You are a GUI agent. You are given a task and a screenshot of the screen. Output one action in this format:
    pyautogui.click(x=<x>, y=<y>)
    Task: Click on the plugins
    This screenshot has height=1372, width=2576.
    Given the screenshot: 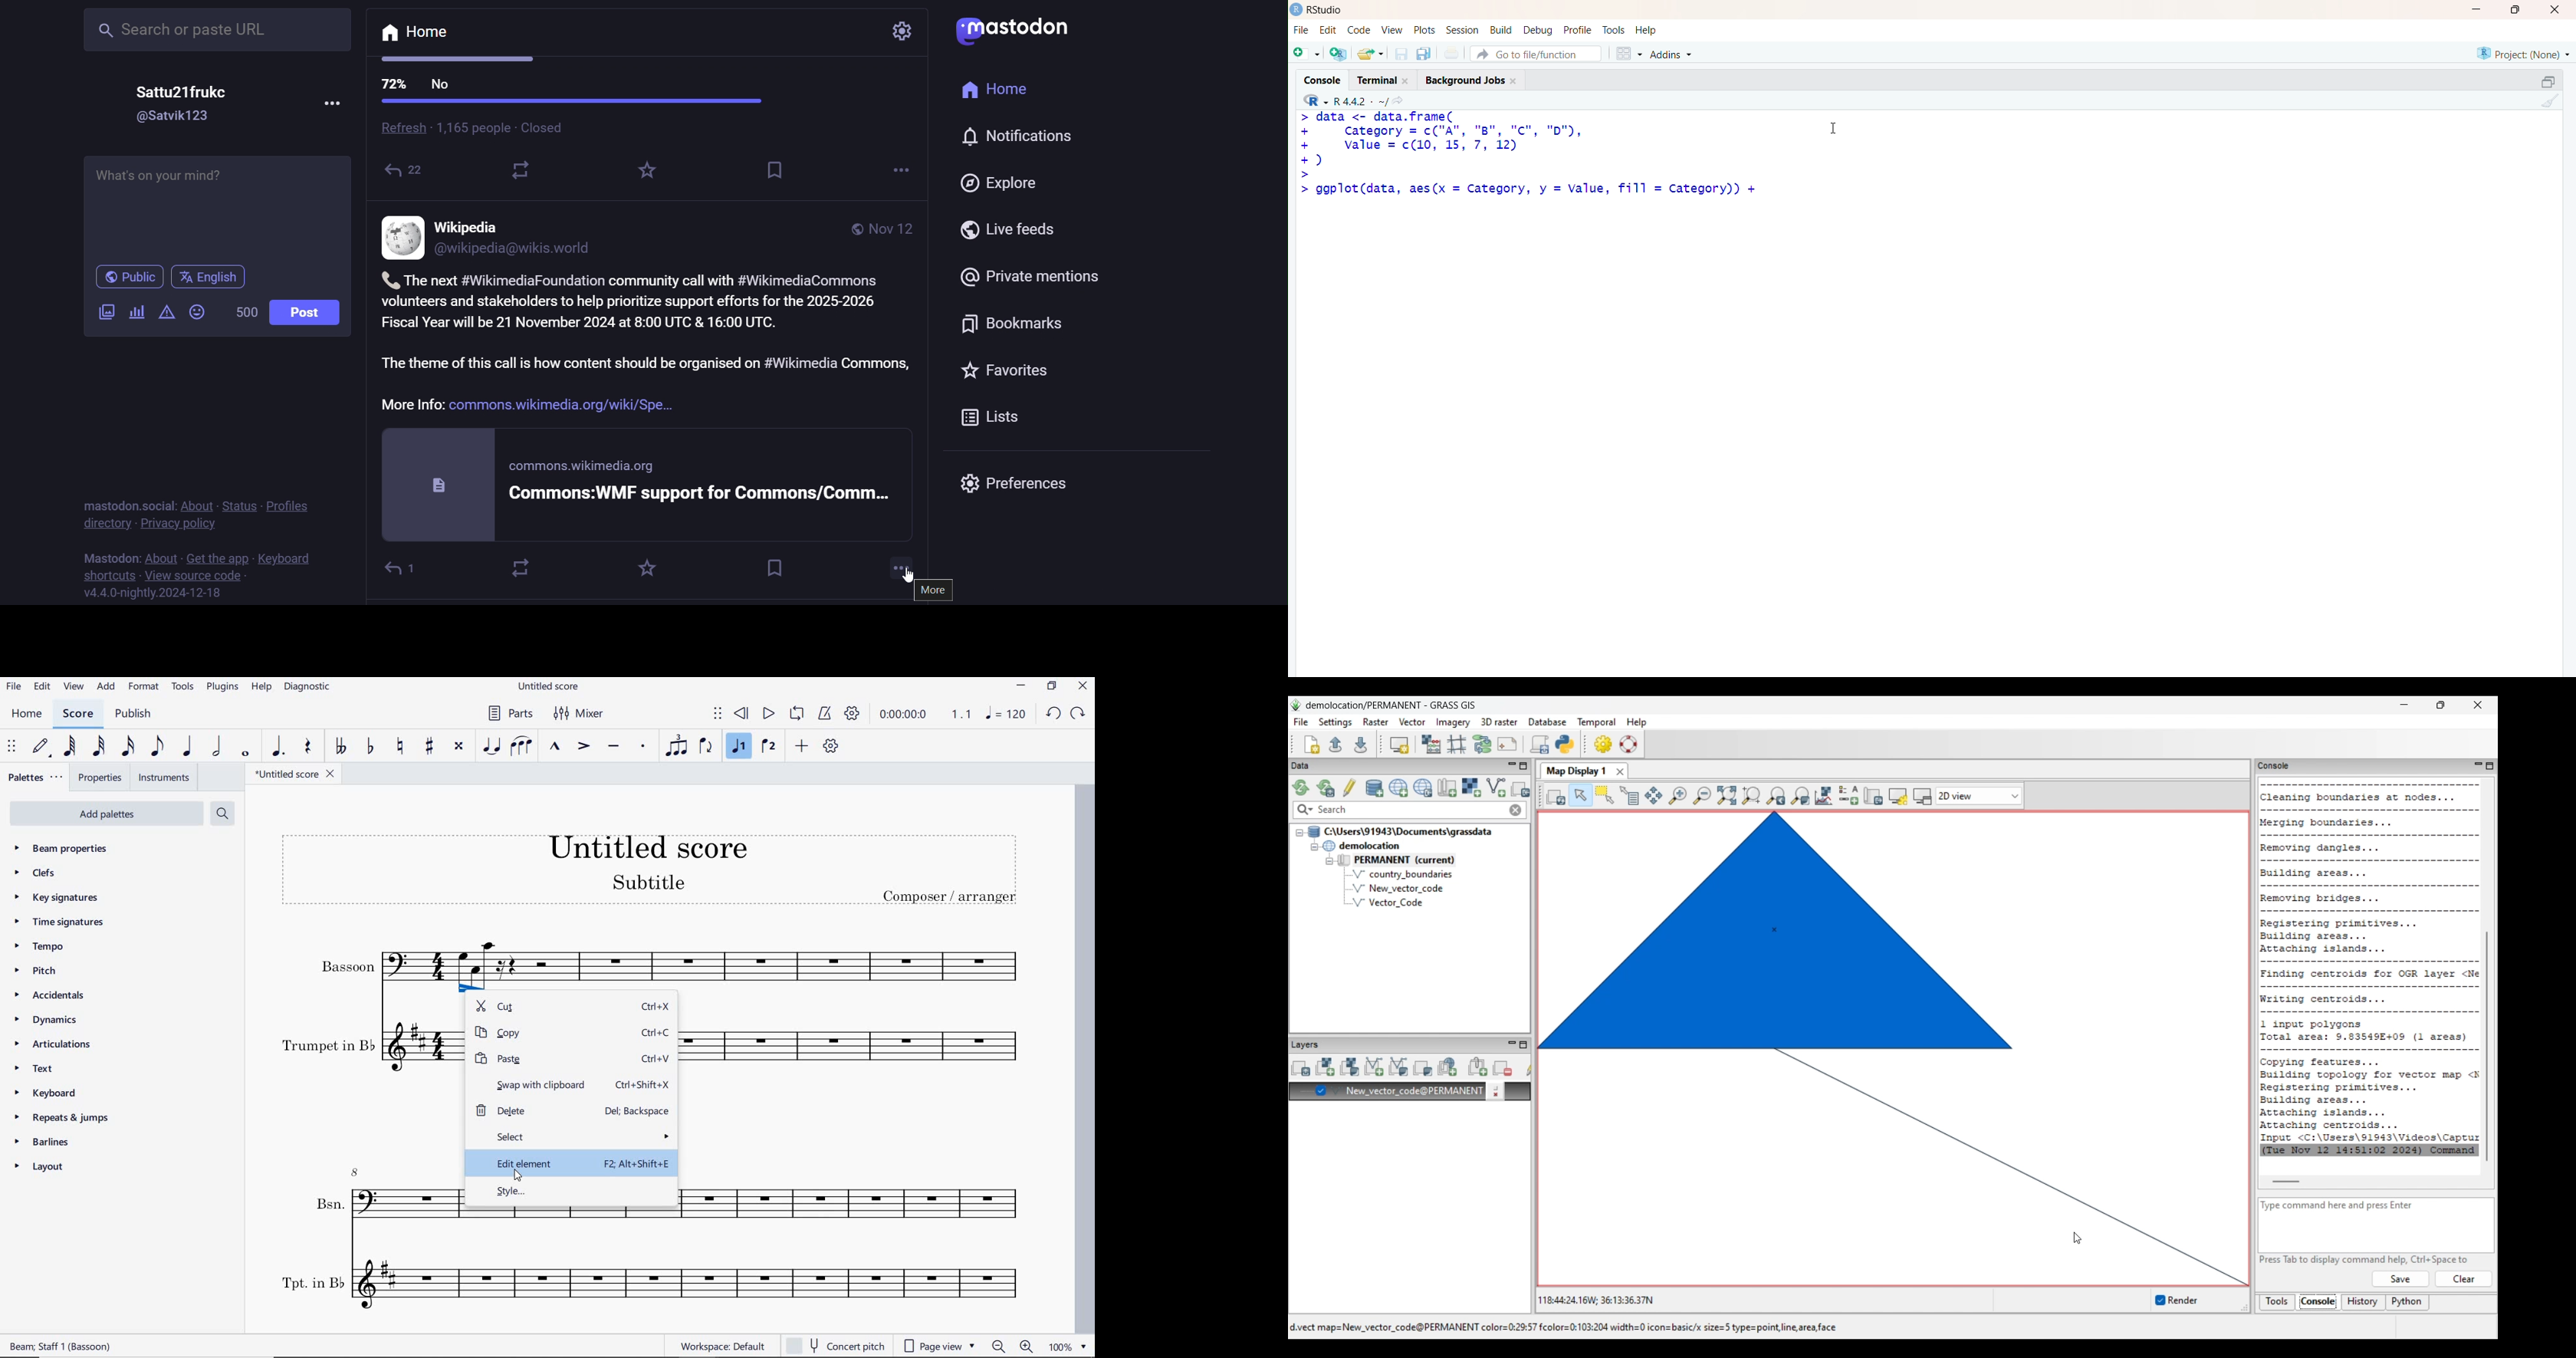 What is the action you would take?
    pyautogui.click(x=224, y=687)
    